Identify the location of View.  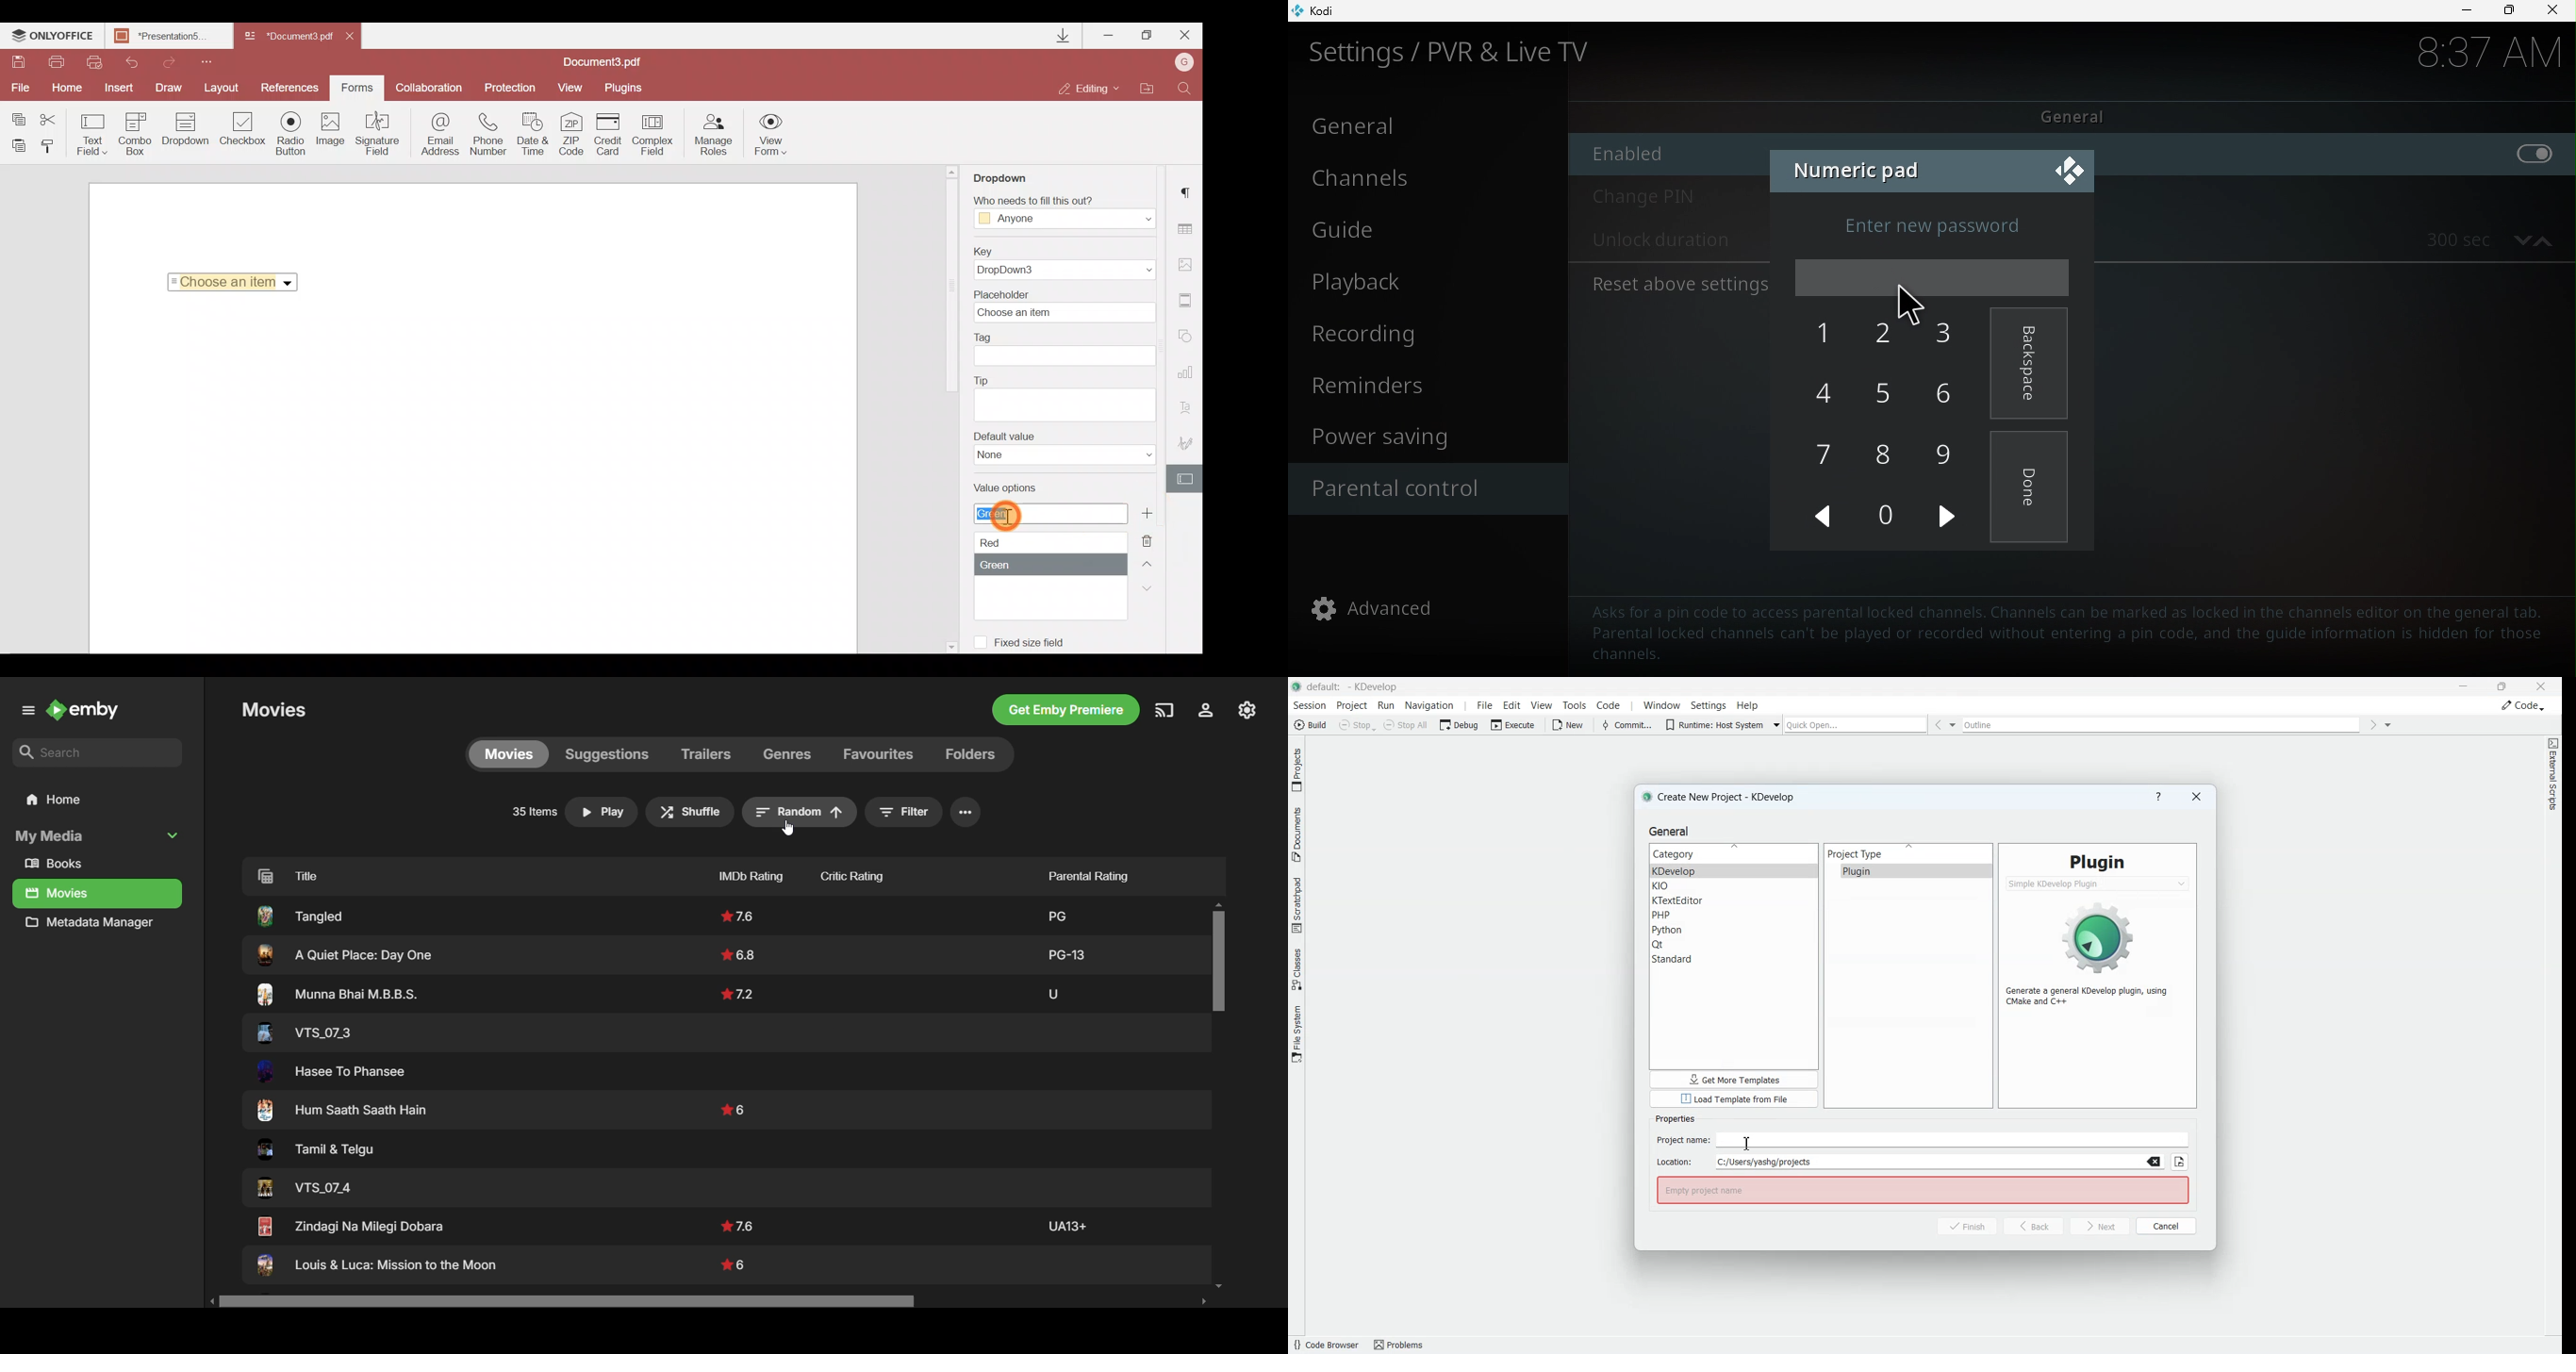
(1542, 705).